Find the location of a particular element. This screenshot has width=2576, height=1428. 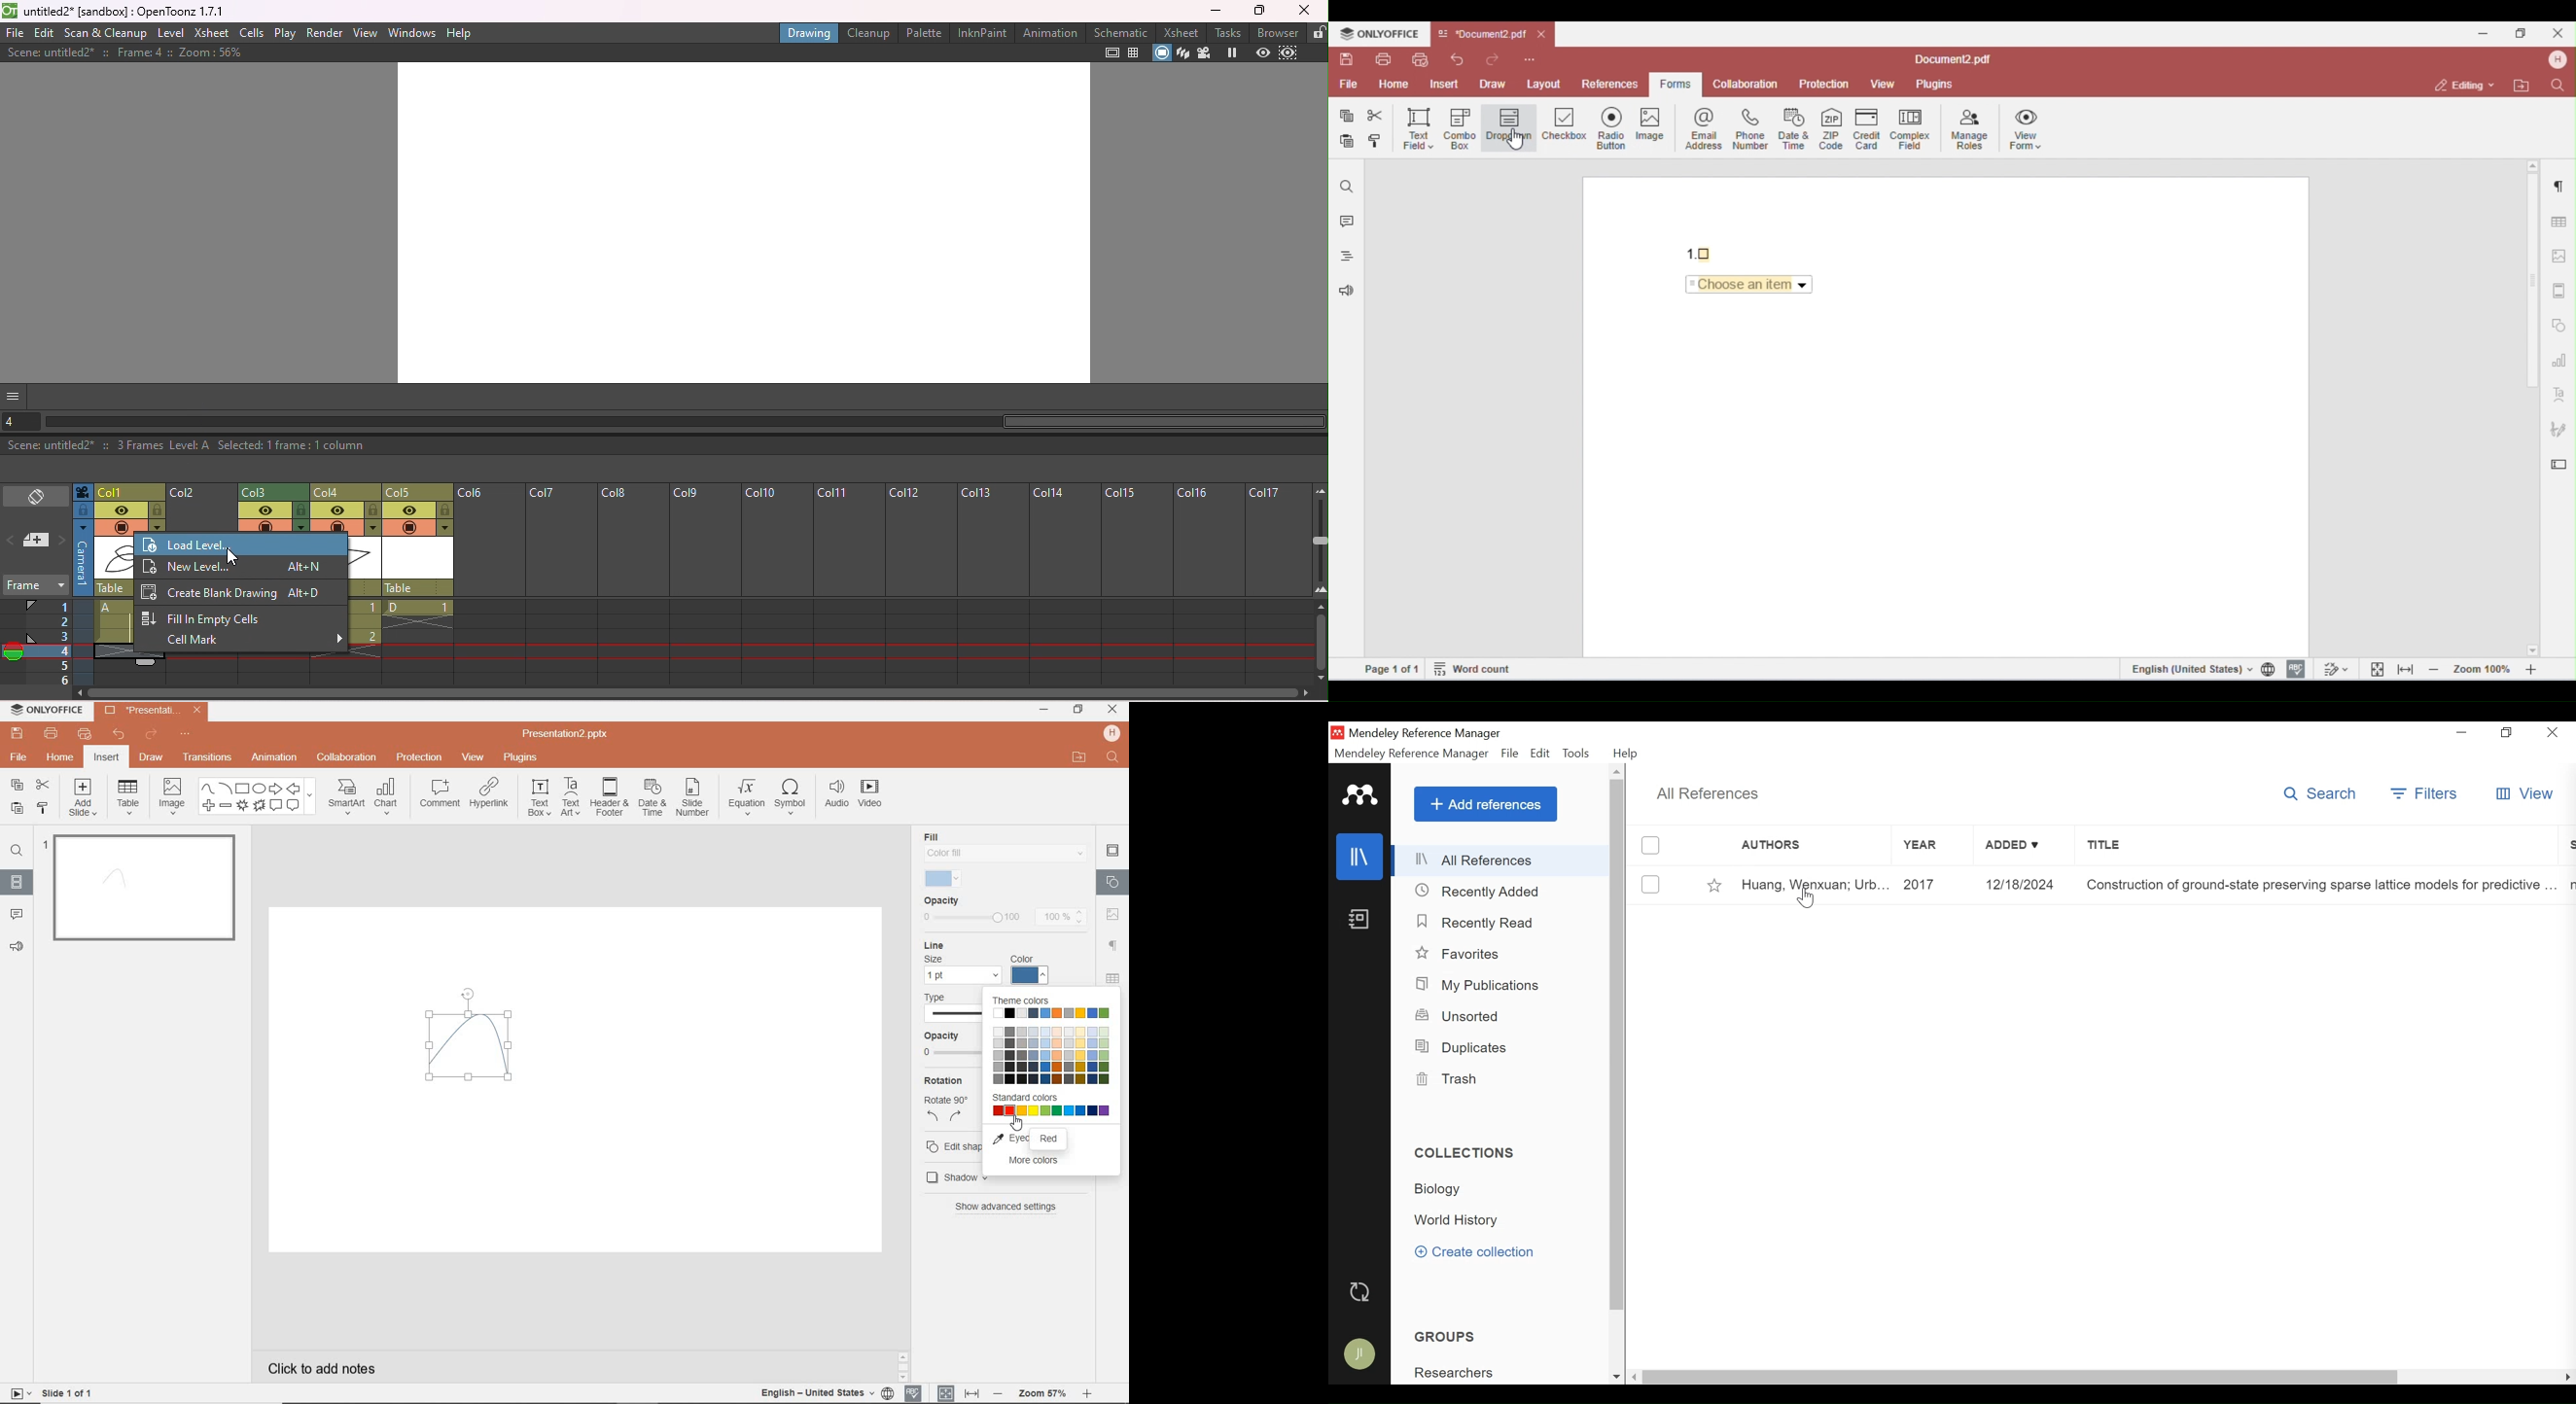

Added is located at coordinates (2025, 846).